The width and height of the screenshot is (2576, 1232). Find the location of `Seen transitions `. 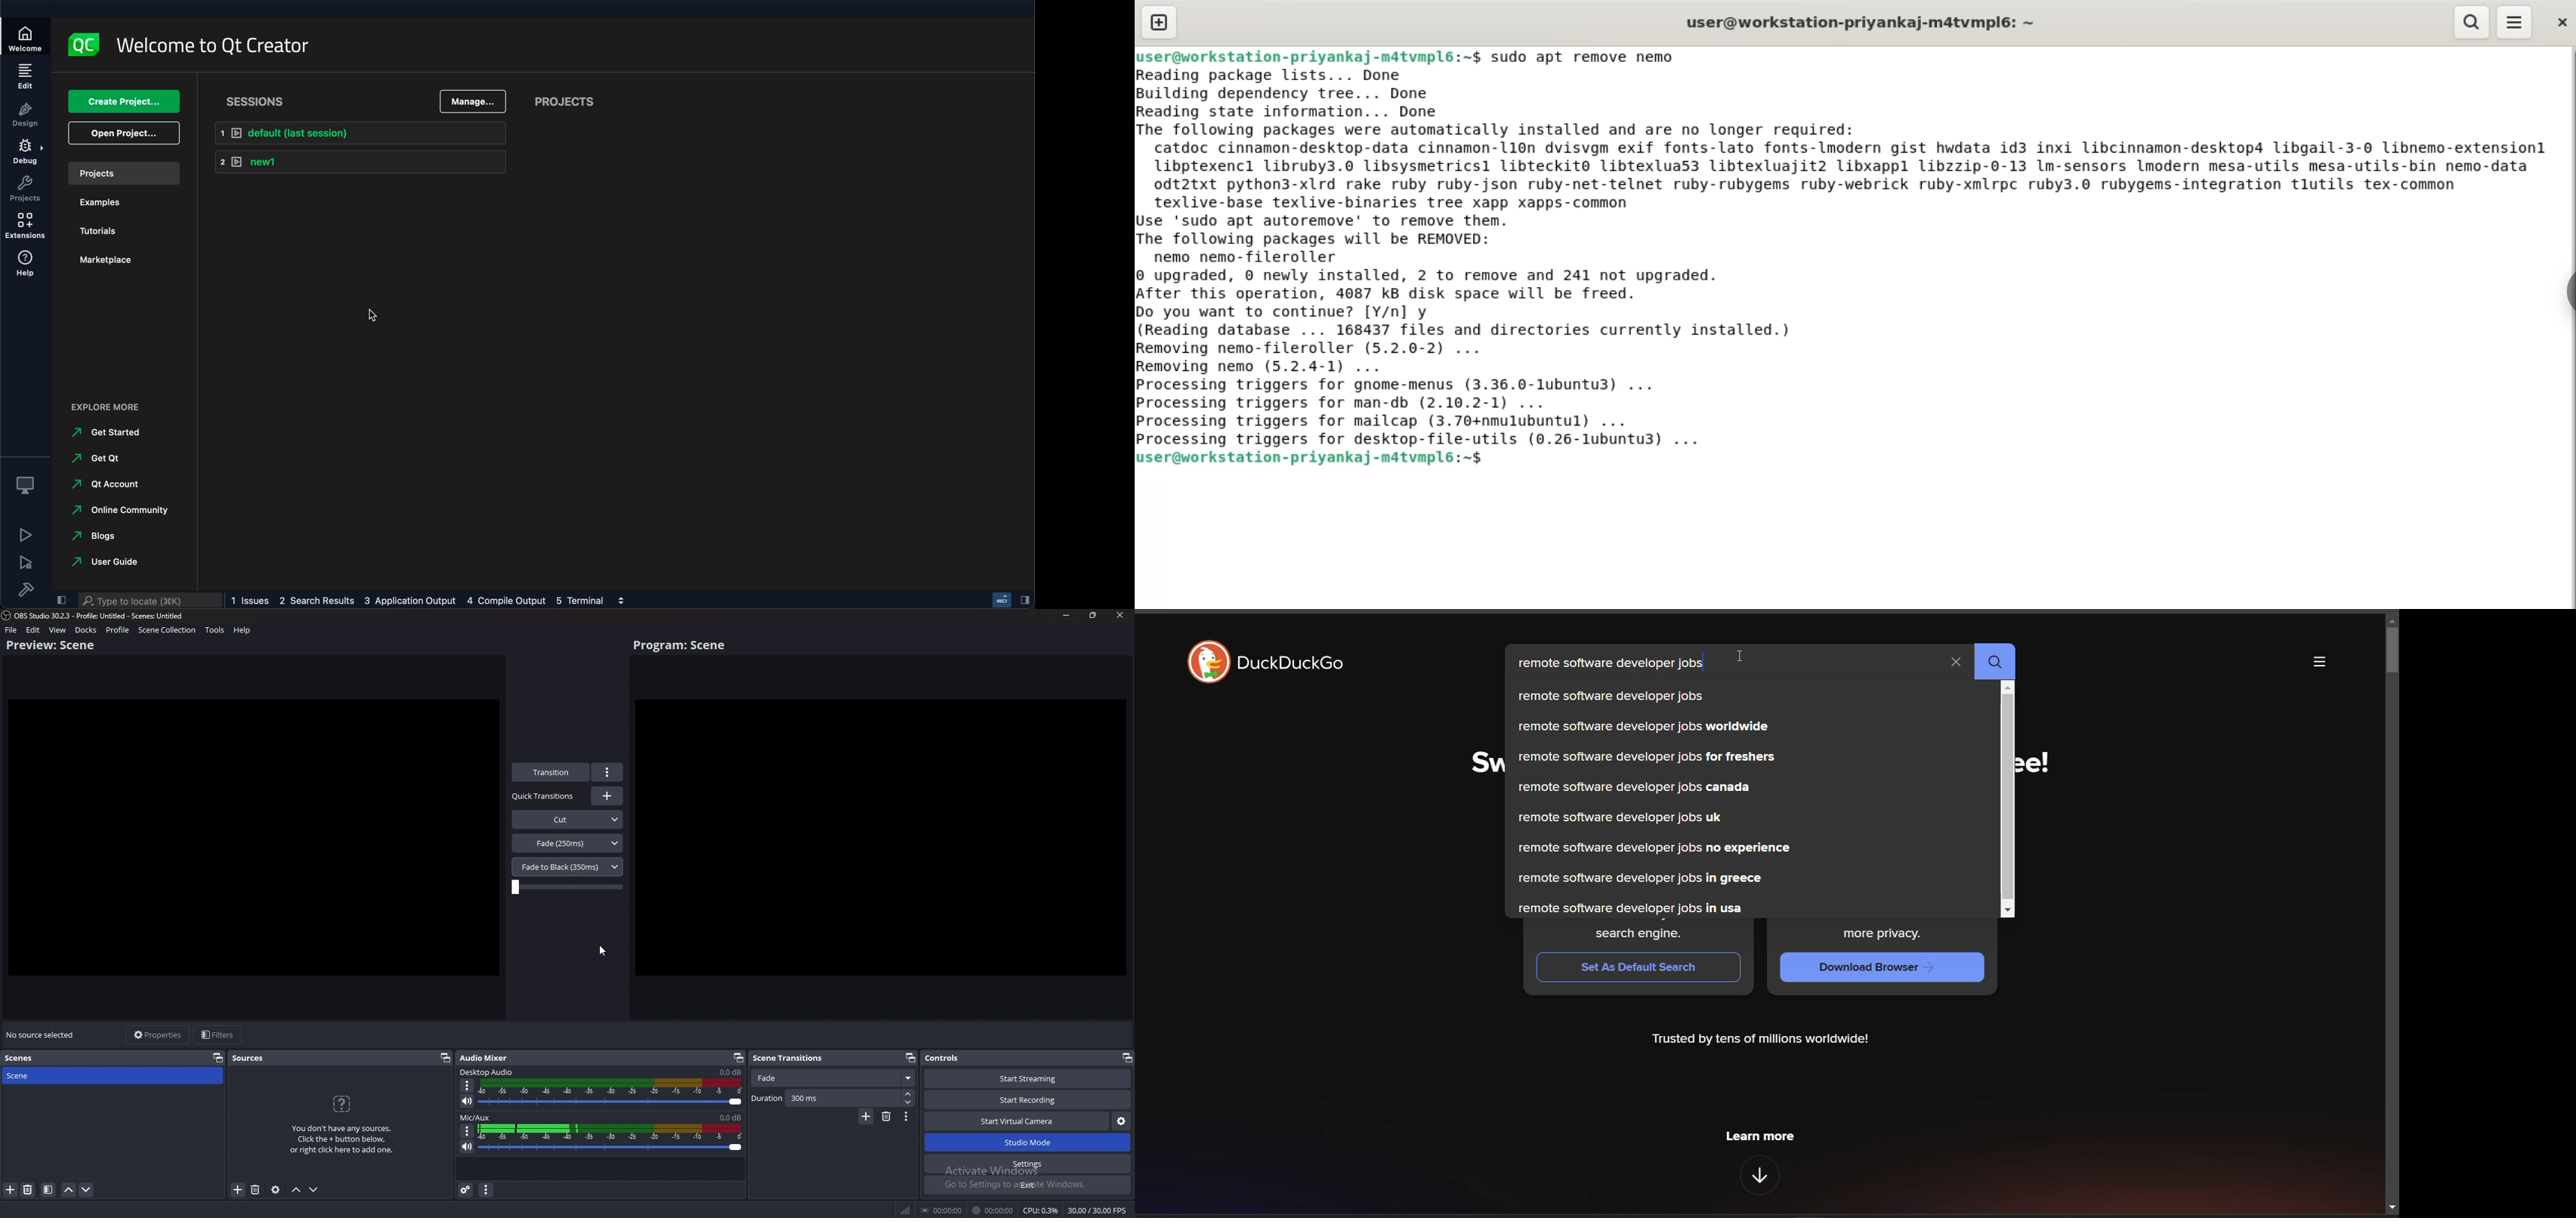

Seen transitions  is located at coordinates (792, 1057).